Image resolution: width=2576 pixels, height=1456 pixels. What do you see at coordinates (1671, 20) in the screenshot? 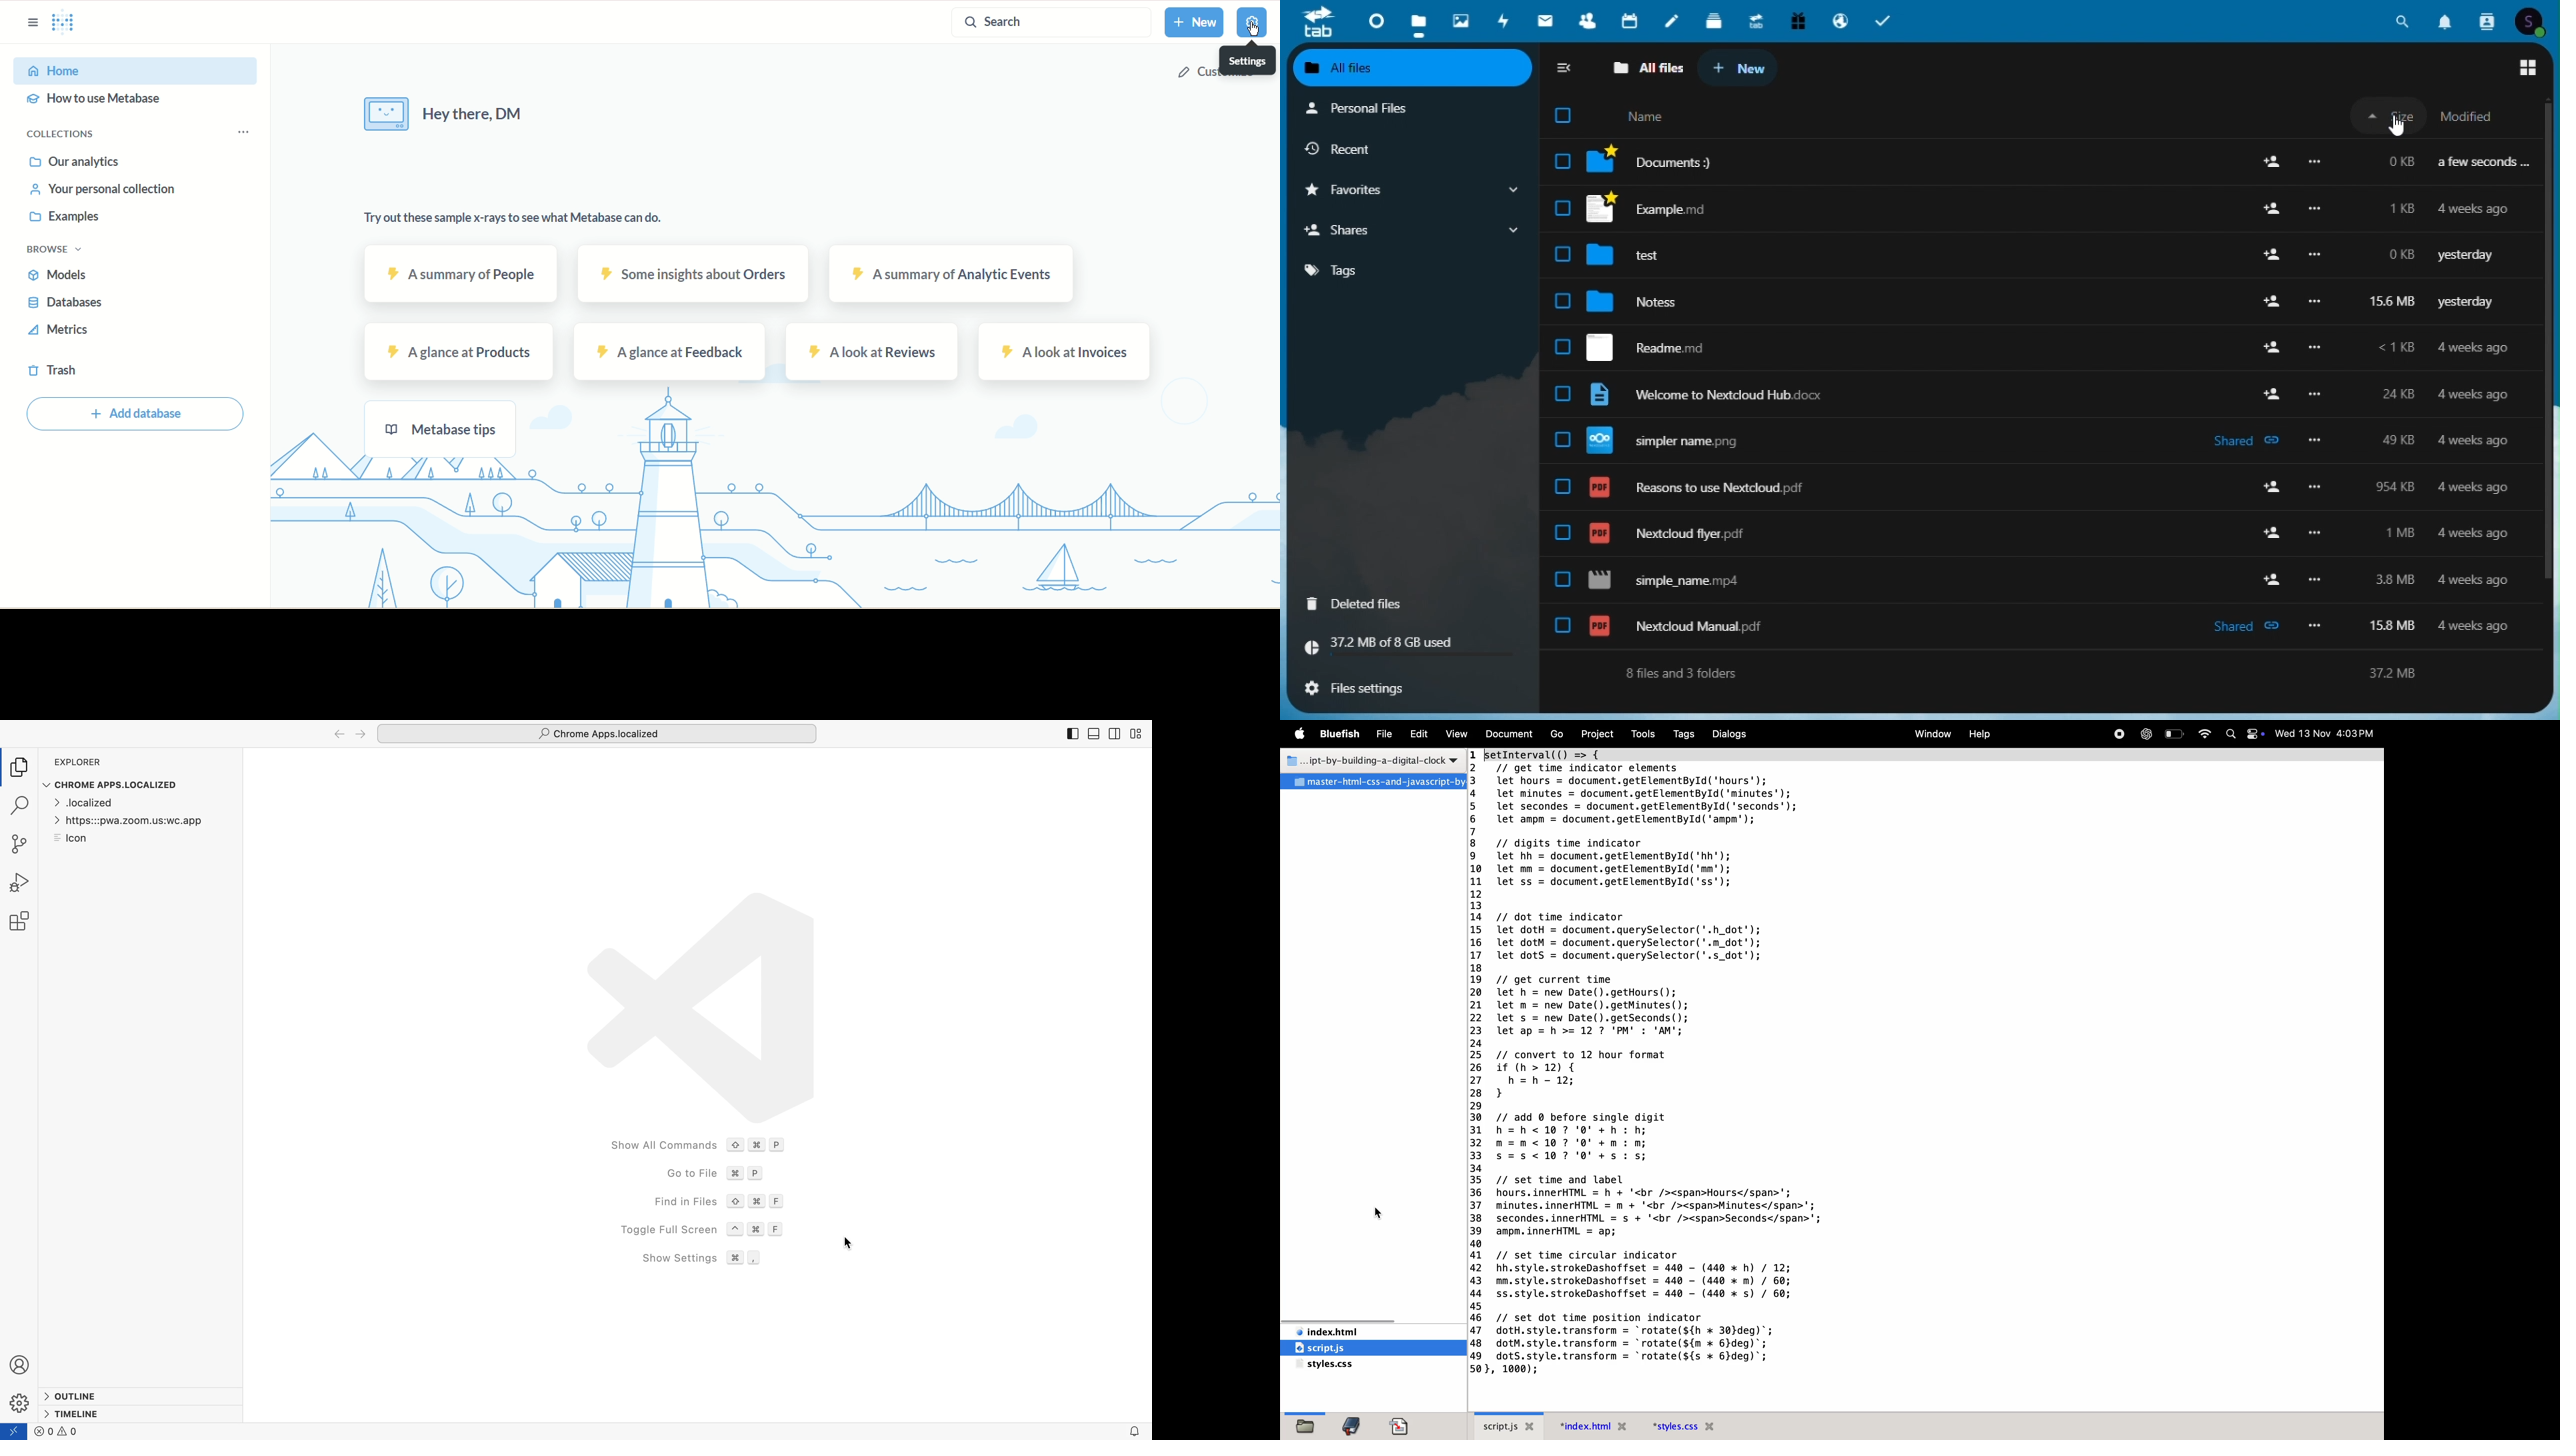
I see `notes` at bounding box center [1671, 20].